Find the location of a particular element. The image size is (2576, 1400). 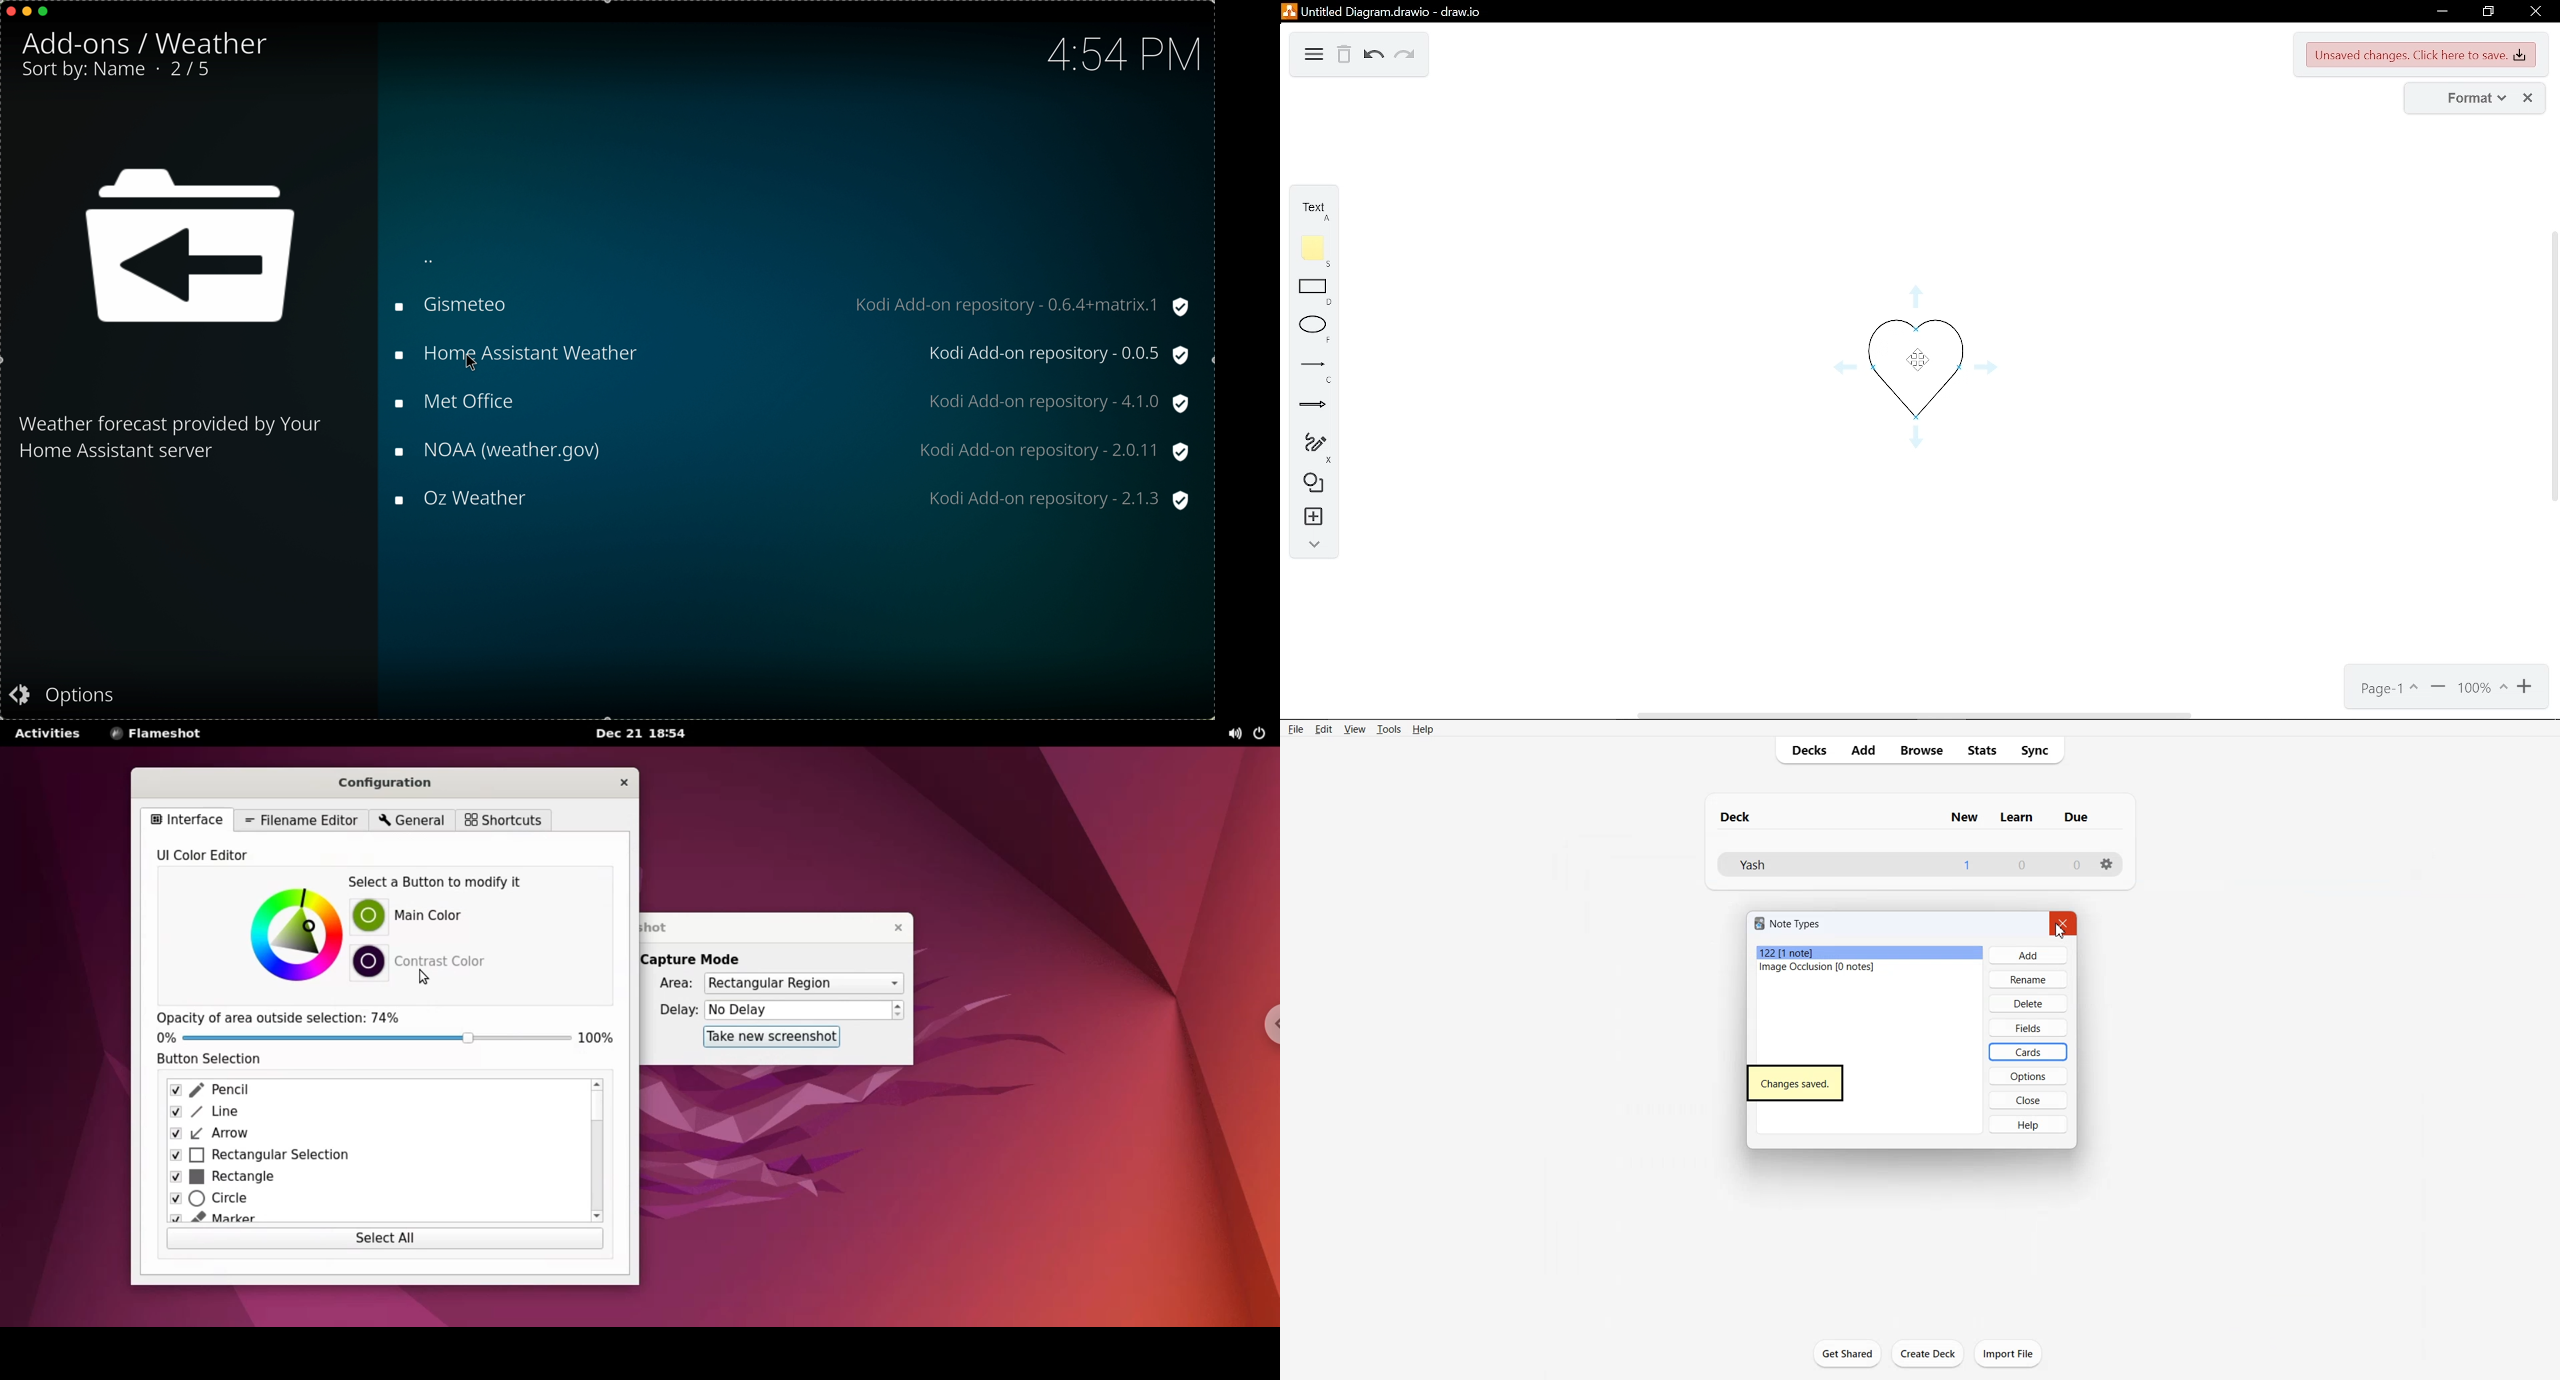

gismeteo is located at coordinates (792, 308).